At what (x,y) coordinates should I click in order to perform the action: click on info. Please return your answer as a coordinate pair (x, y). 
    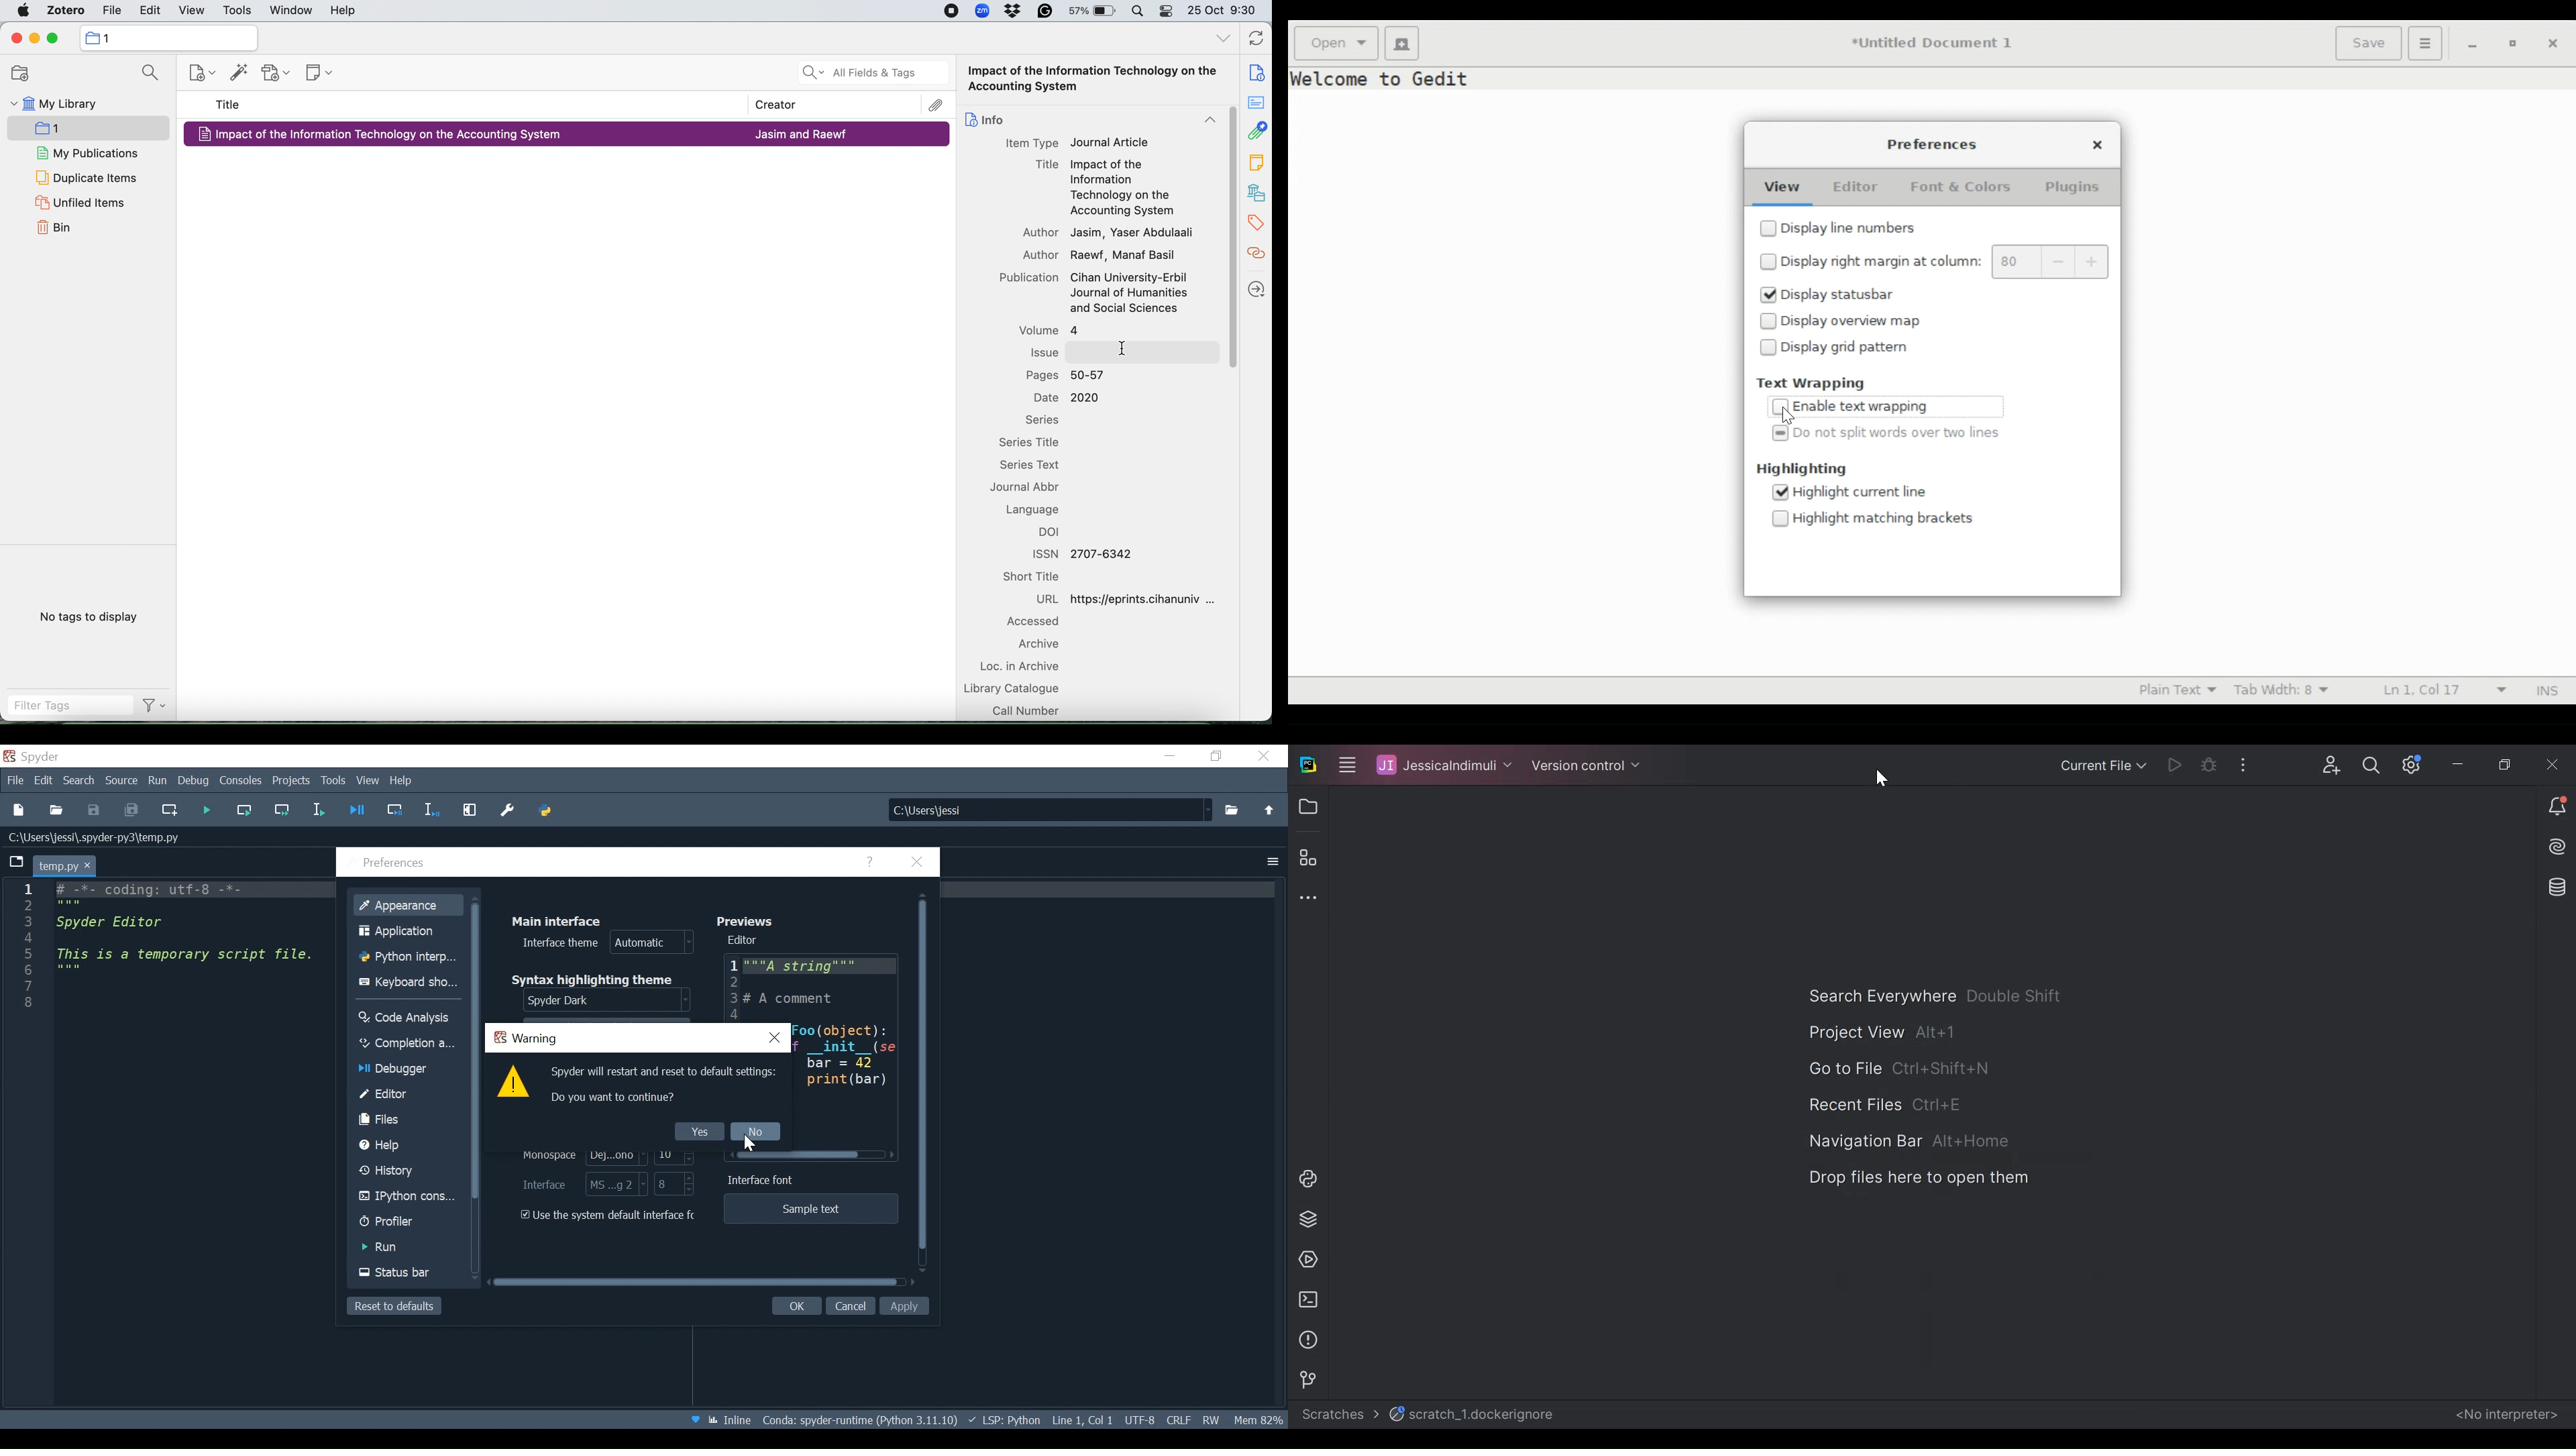
    Looking at the image, I should click on (1252, 69).